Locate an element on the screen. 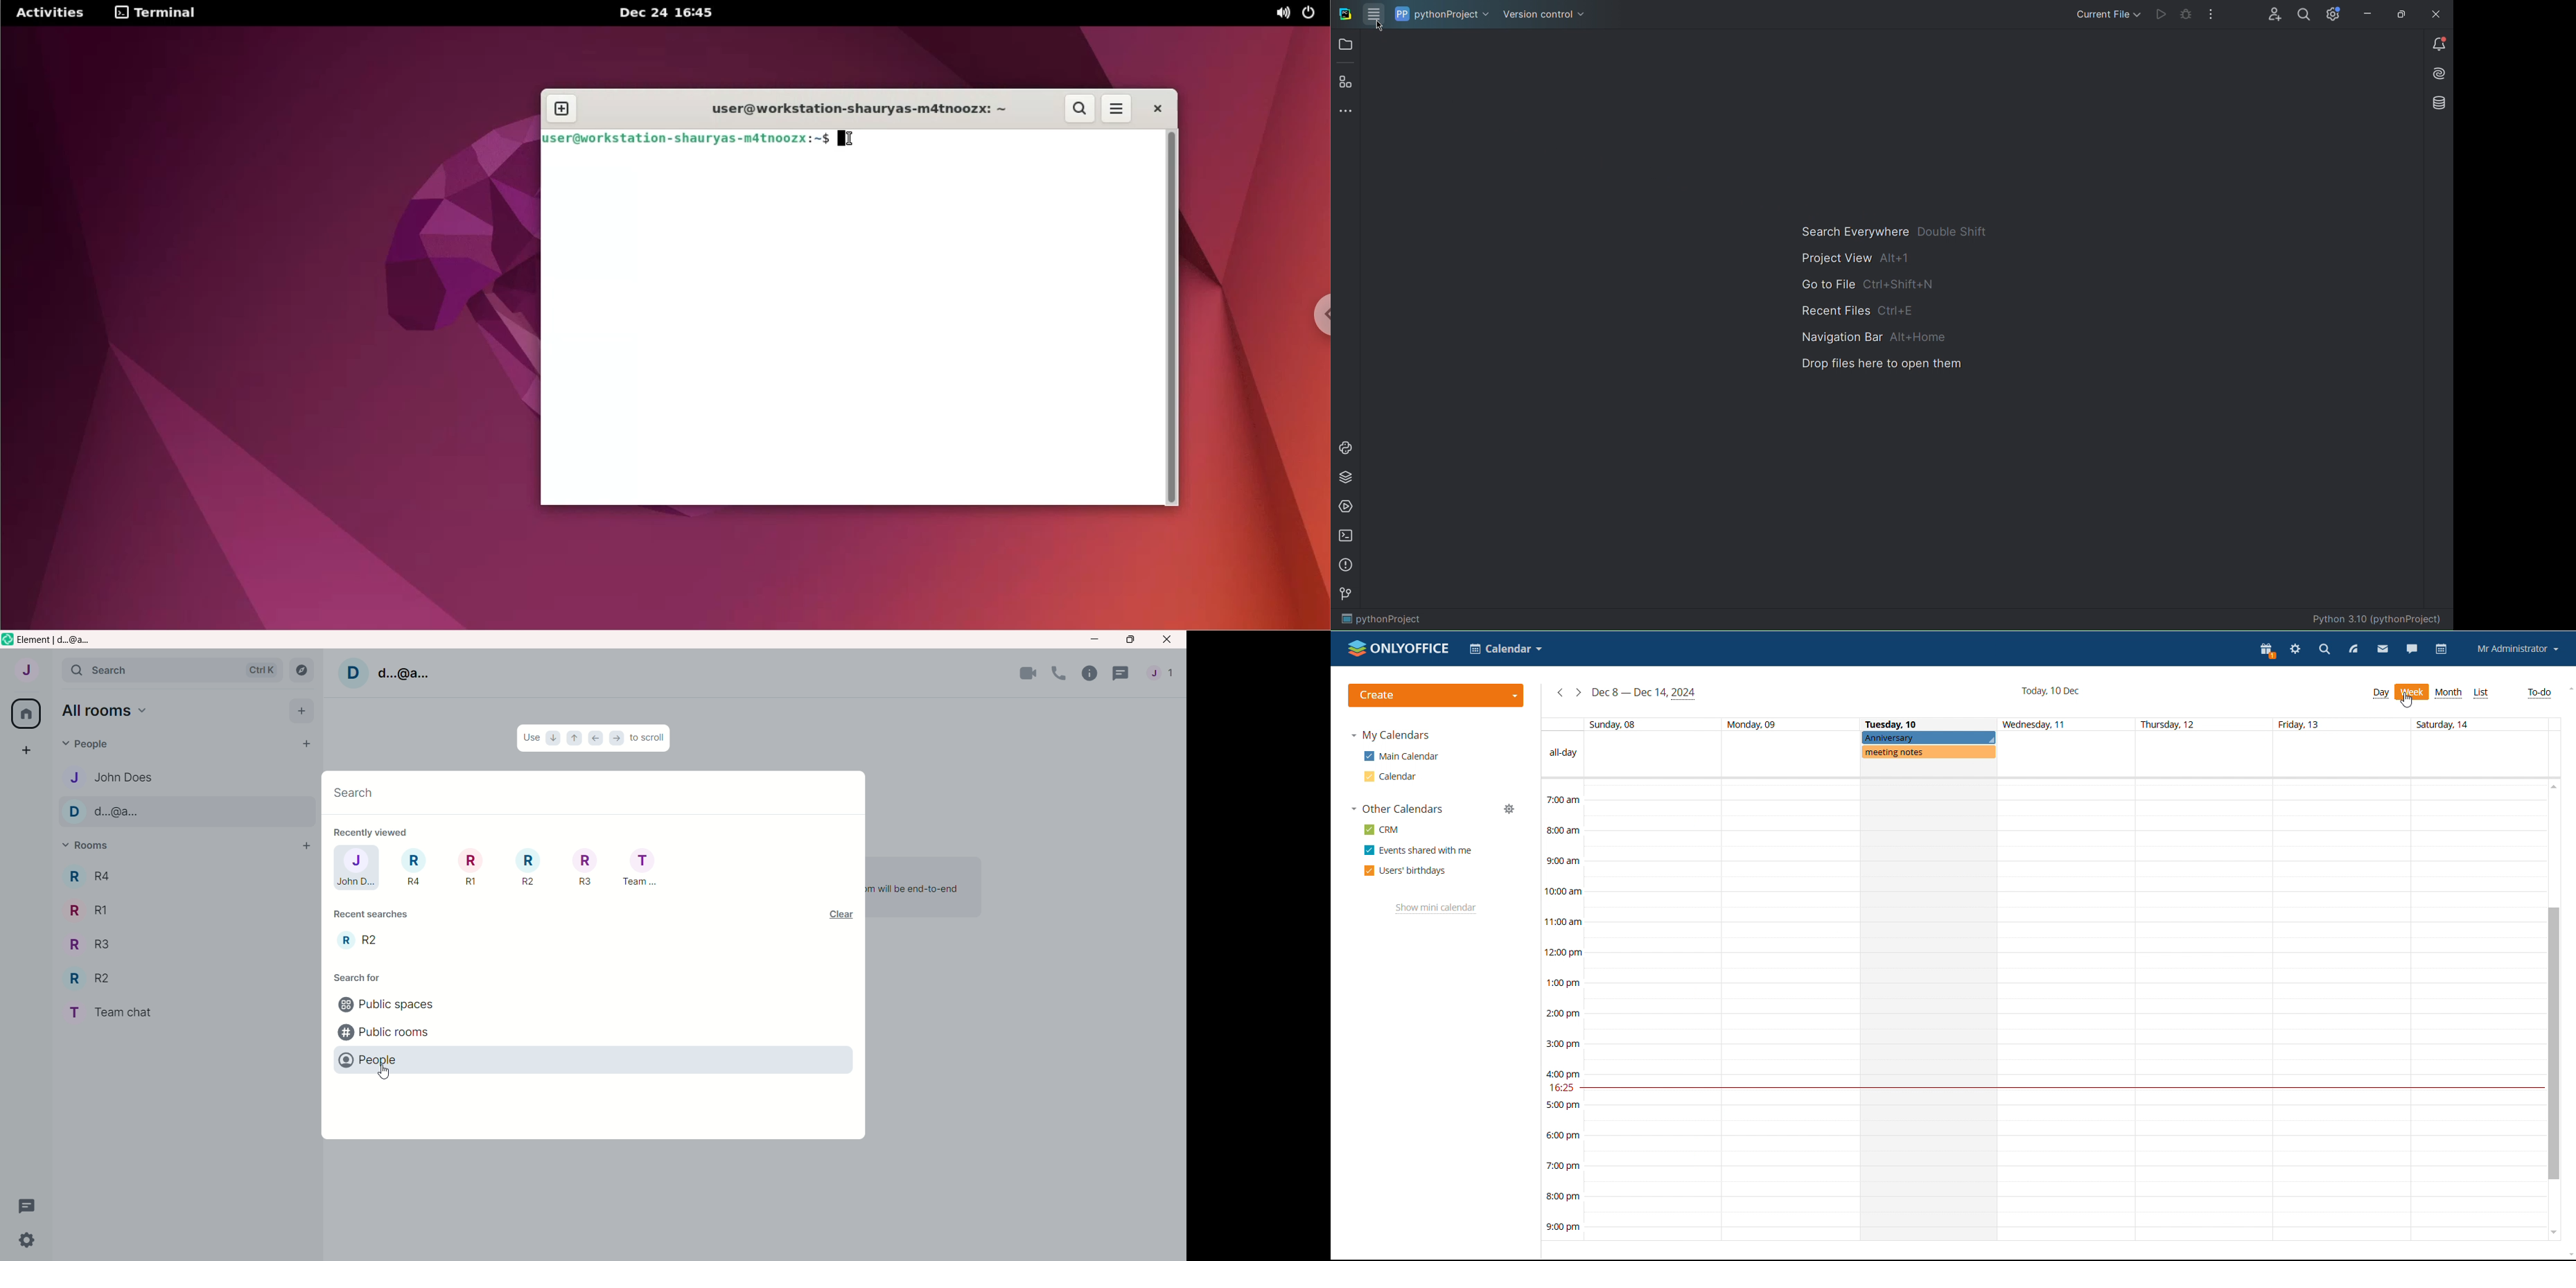 This screenshot has width=2576, height=1288. PyCharm logo is located at coordinates (1341, 14).